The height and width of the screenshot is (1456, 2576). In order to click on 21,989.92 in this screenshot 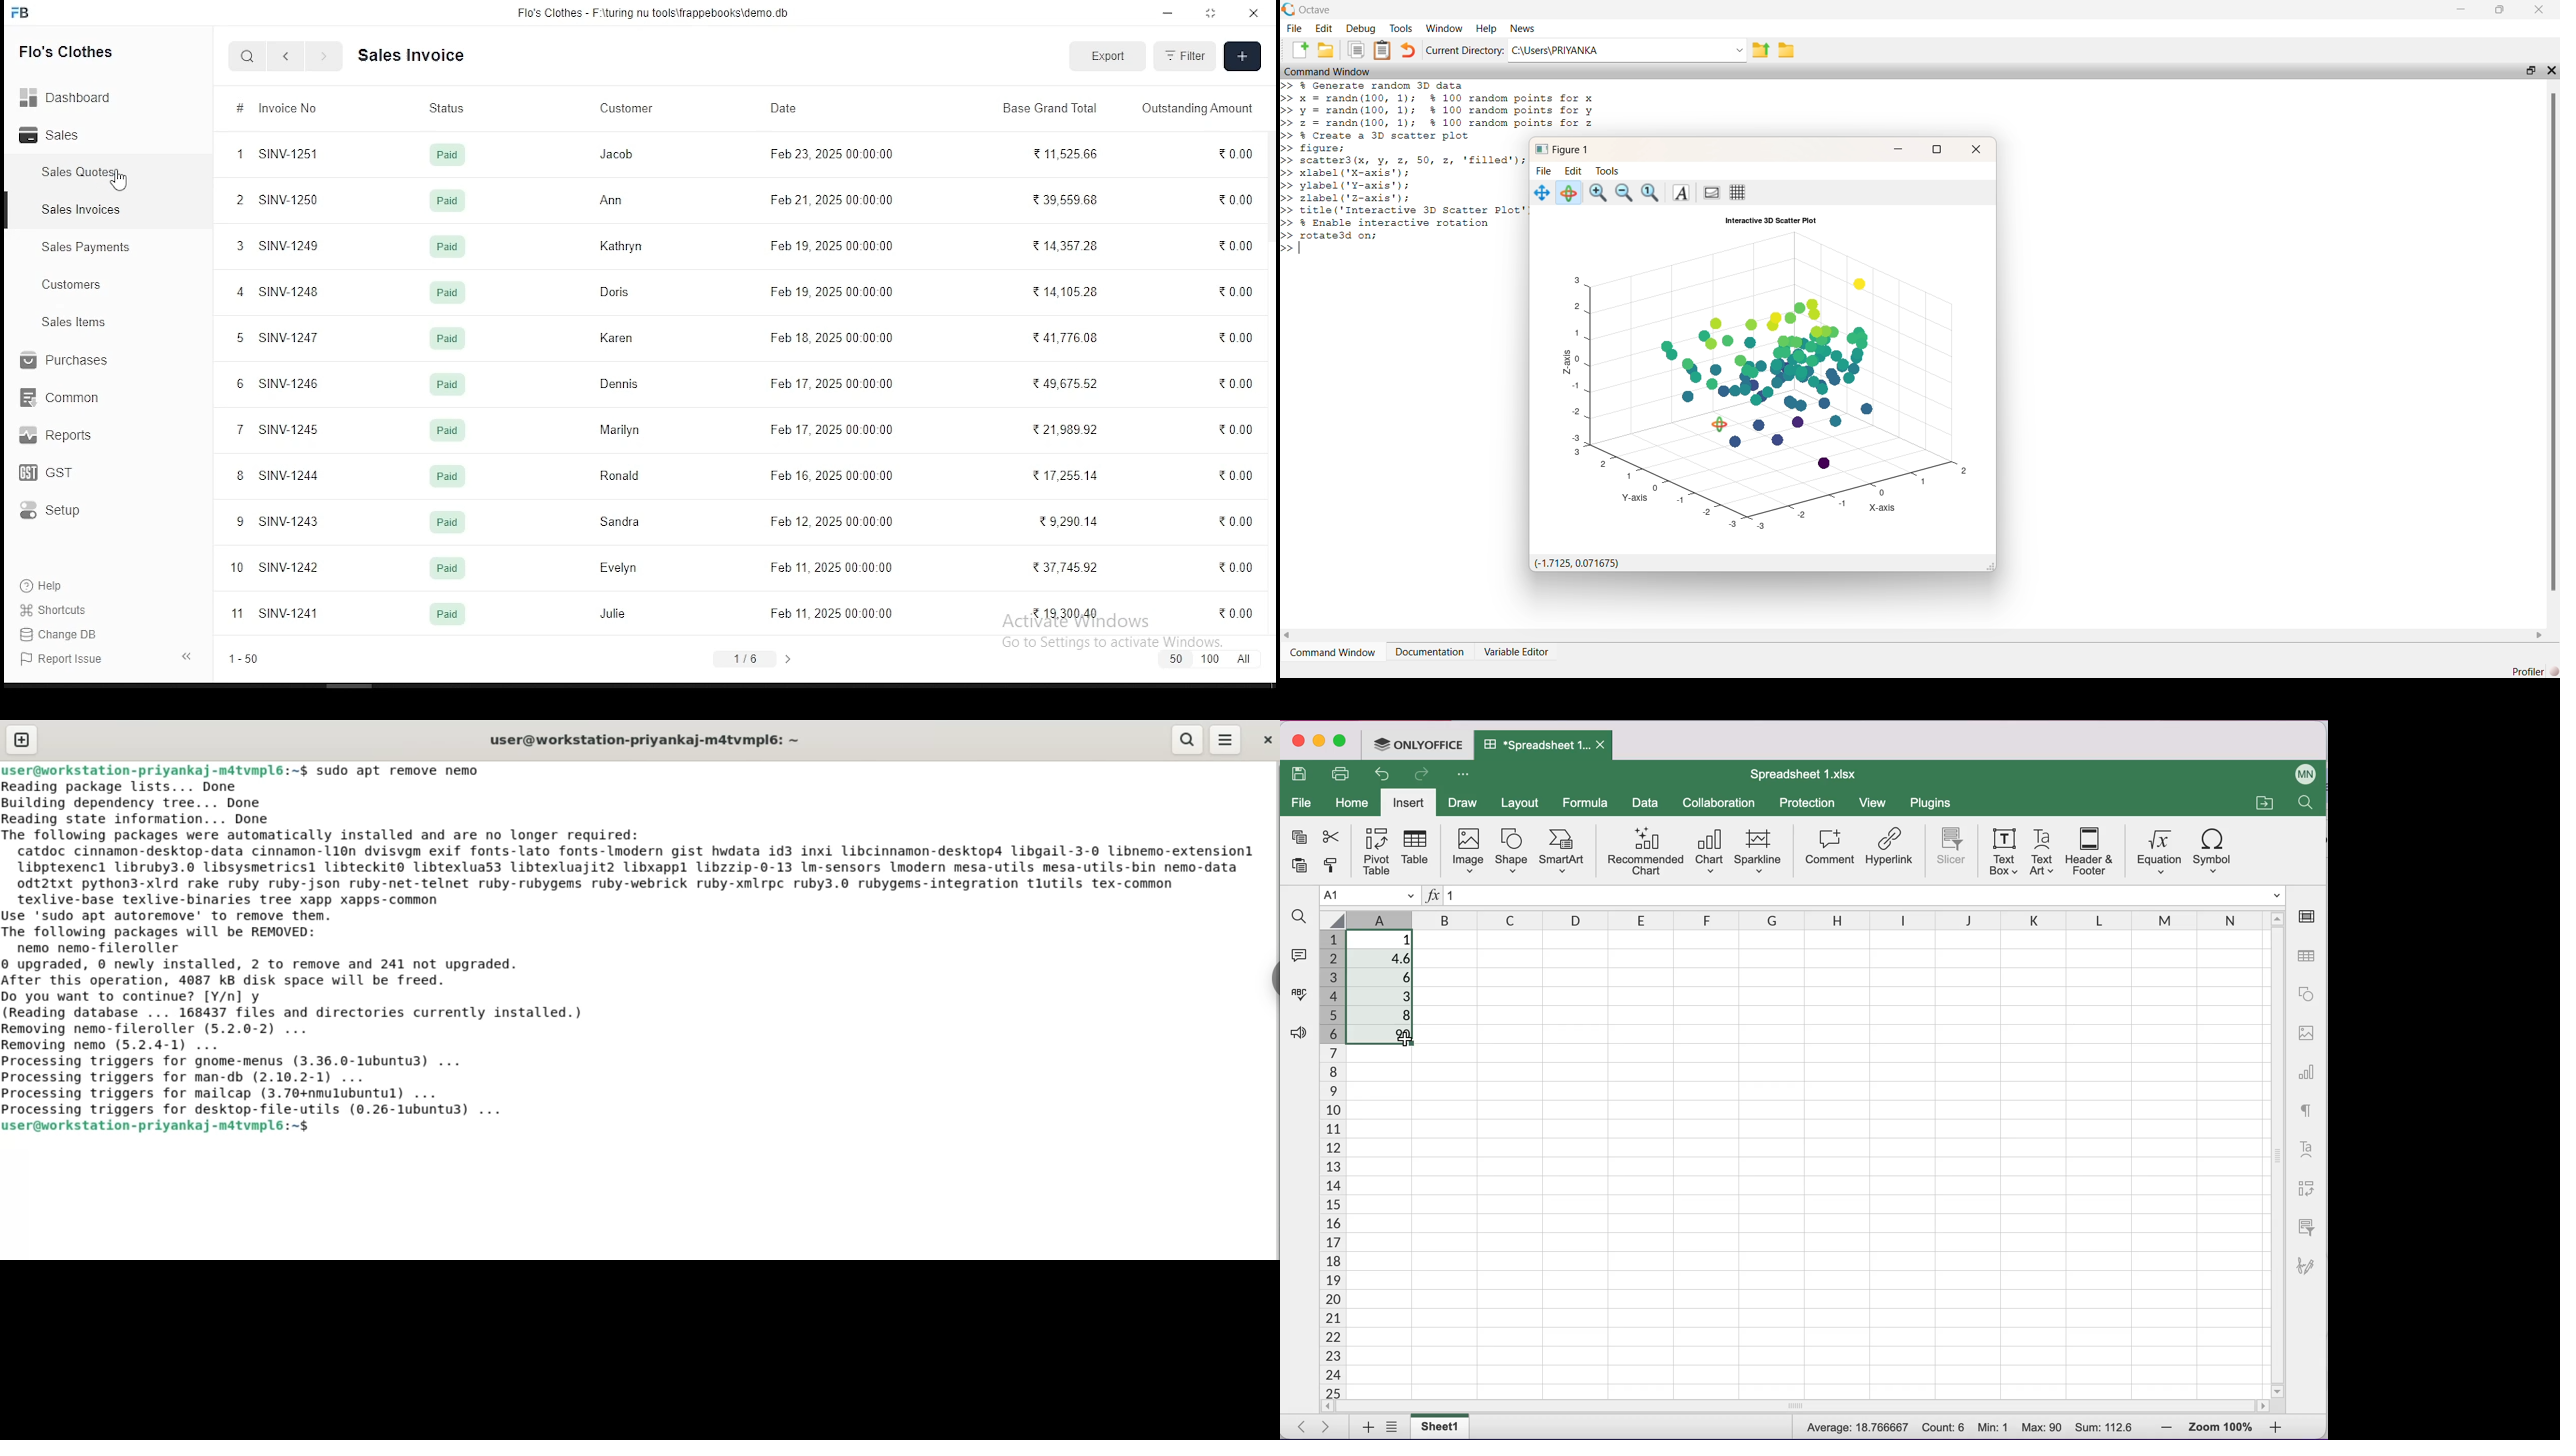, I will do `click(1068, 428)`.